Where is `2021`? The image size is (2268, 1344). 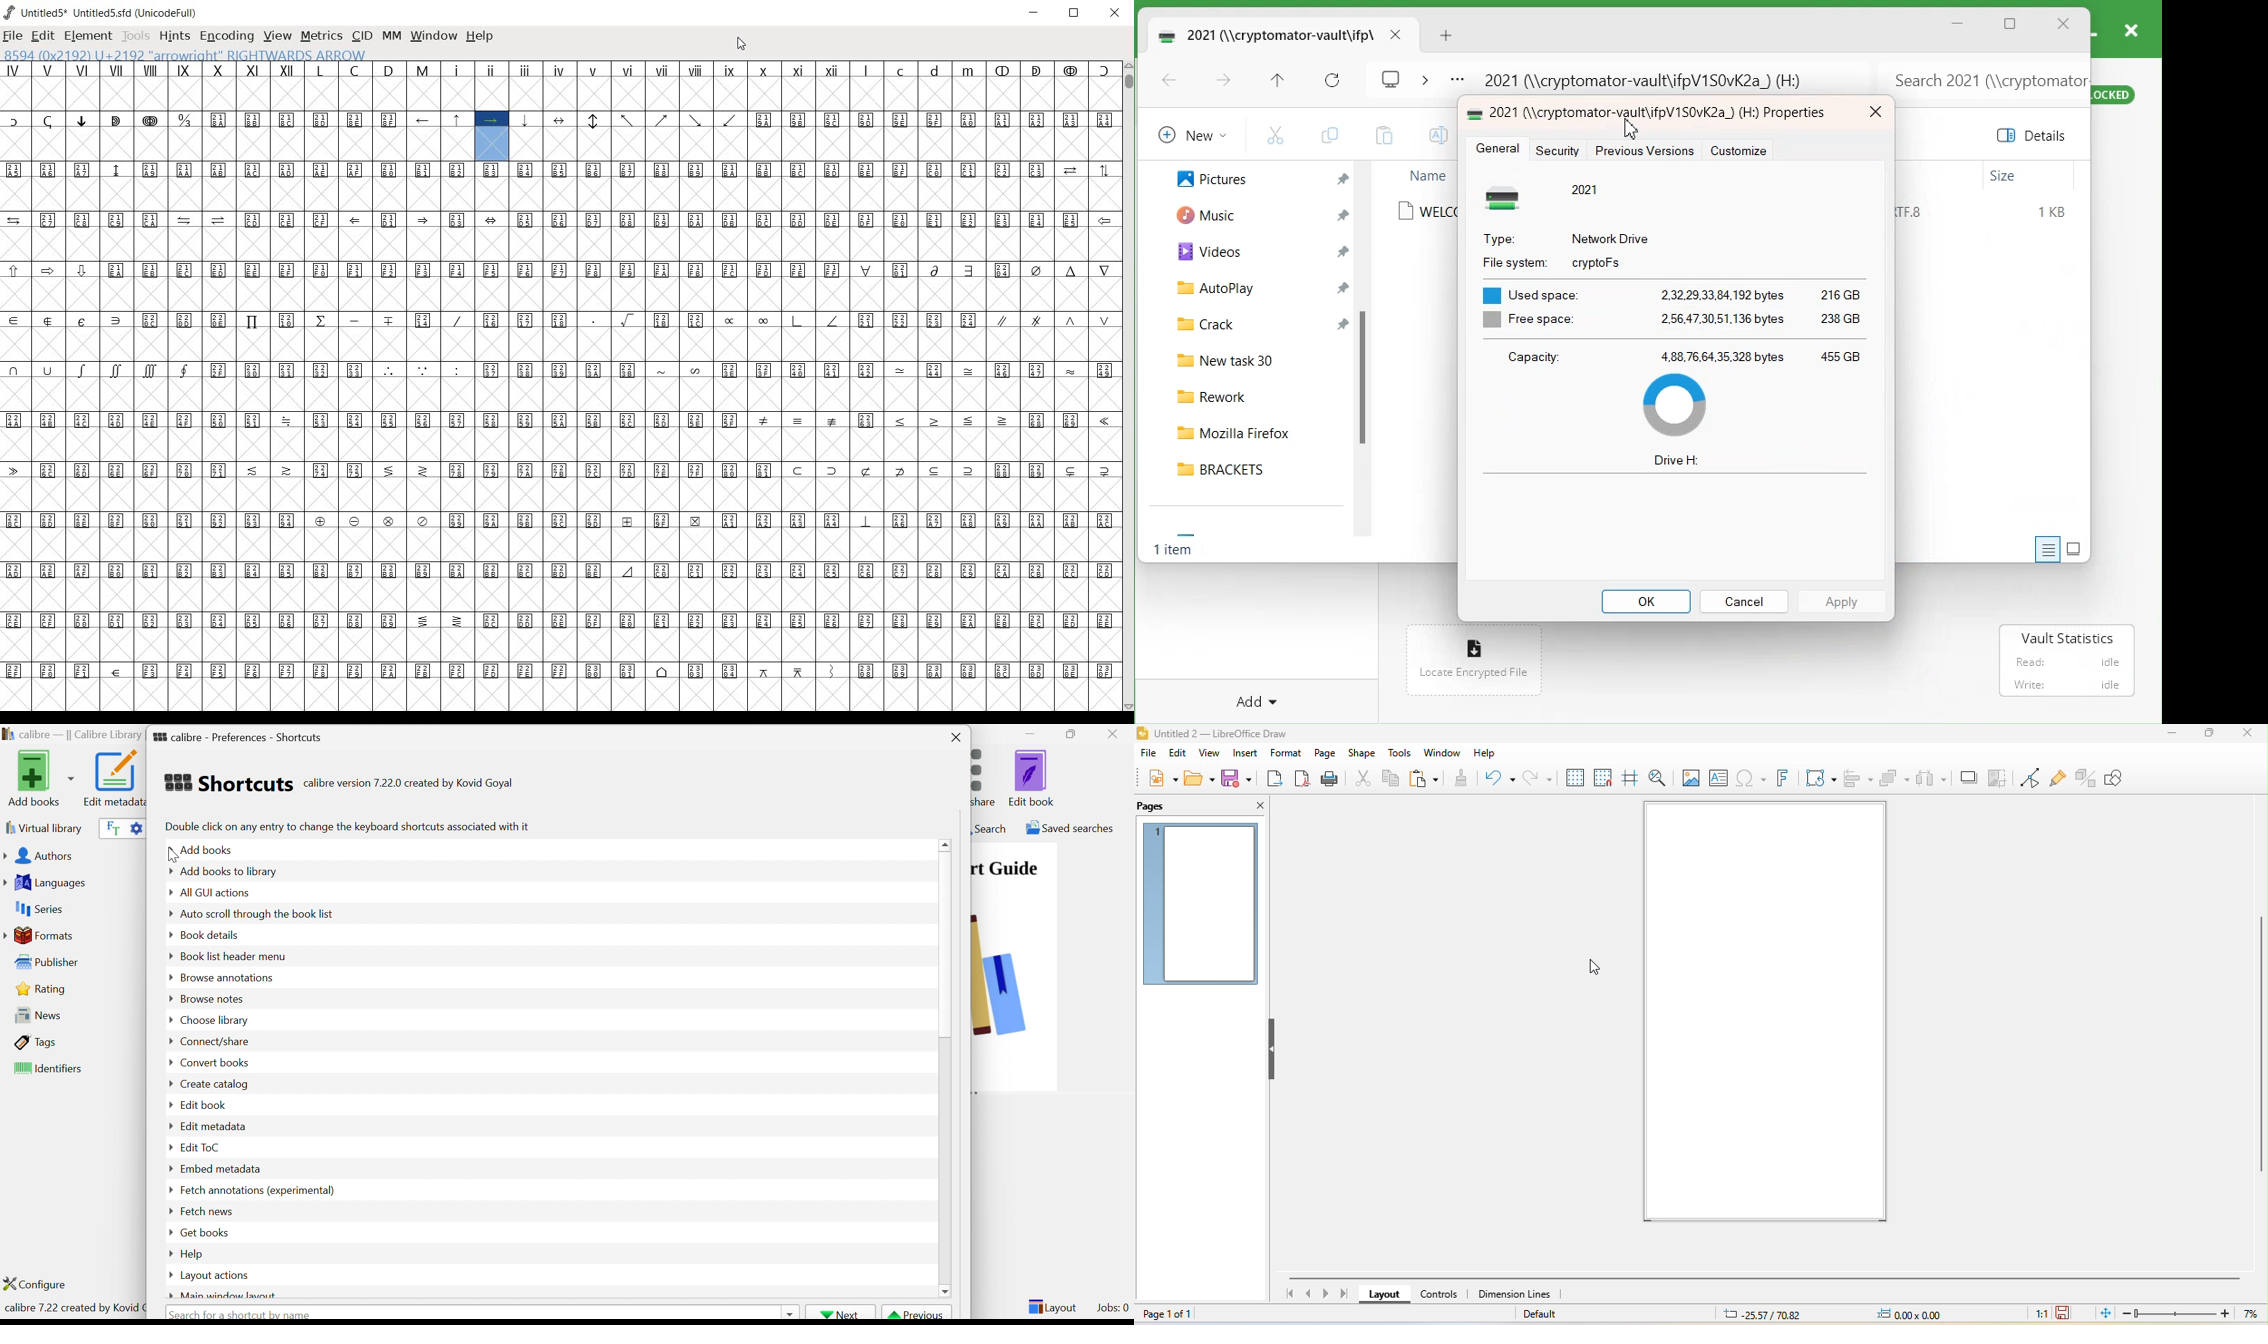
2021 is located at coordinates (1587, 189).